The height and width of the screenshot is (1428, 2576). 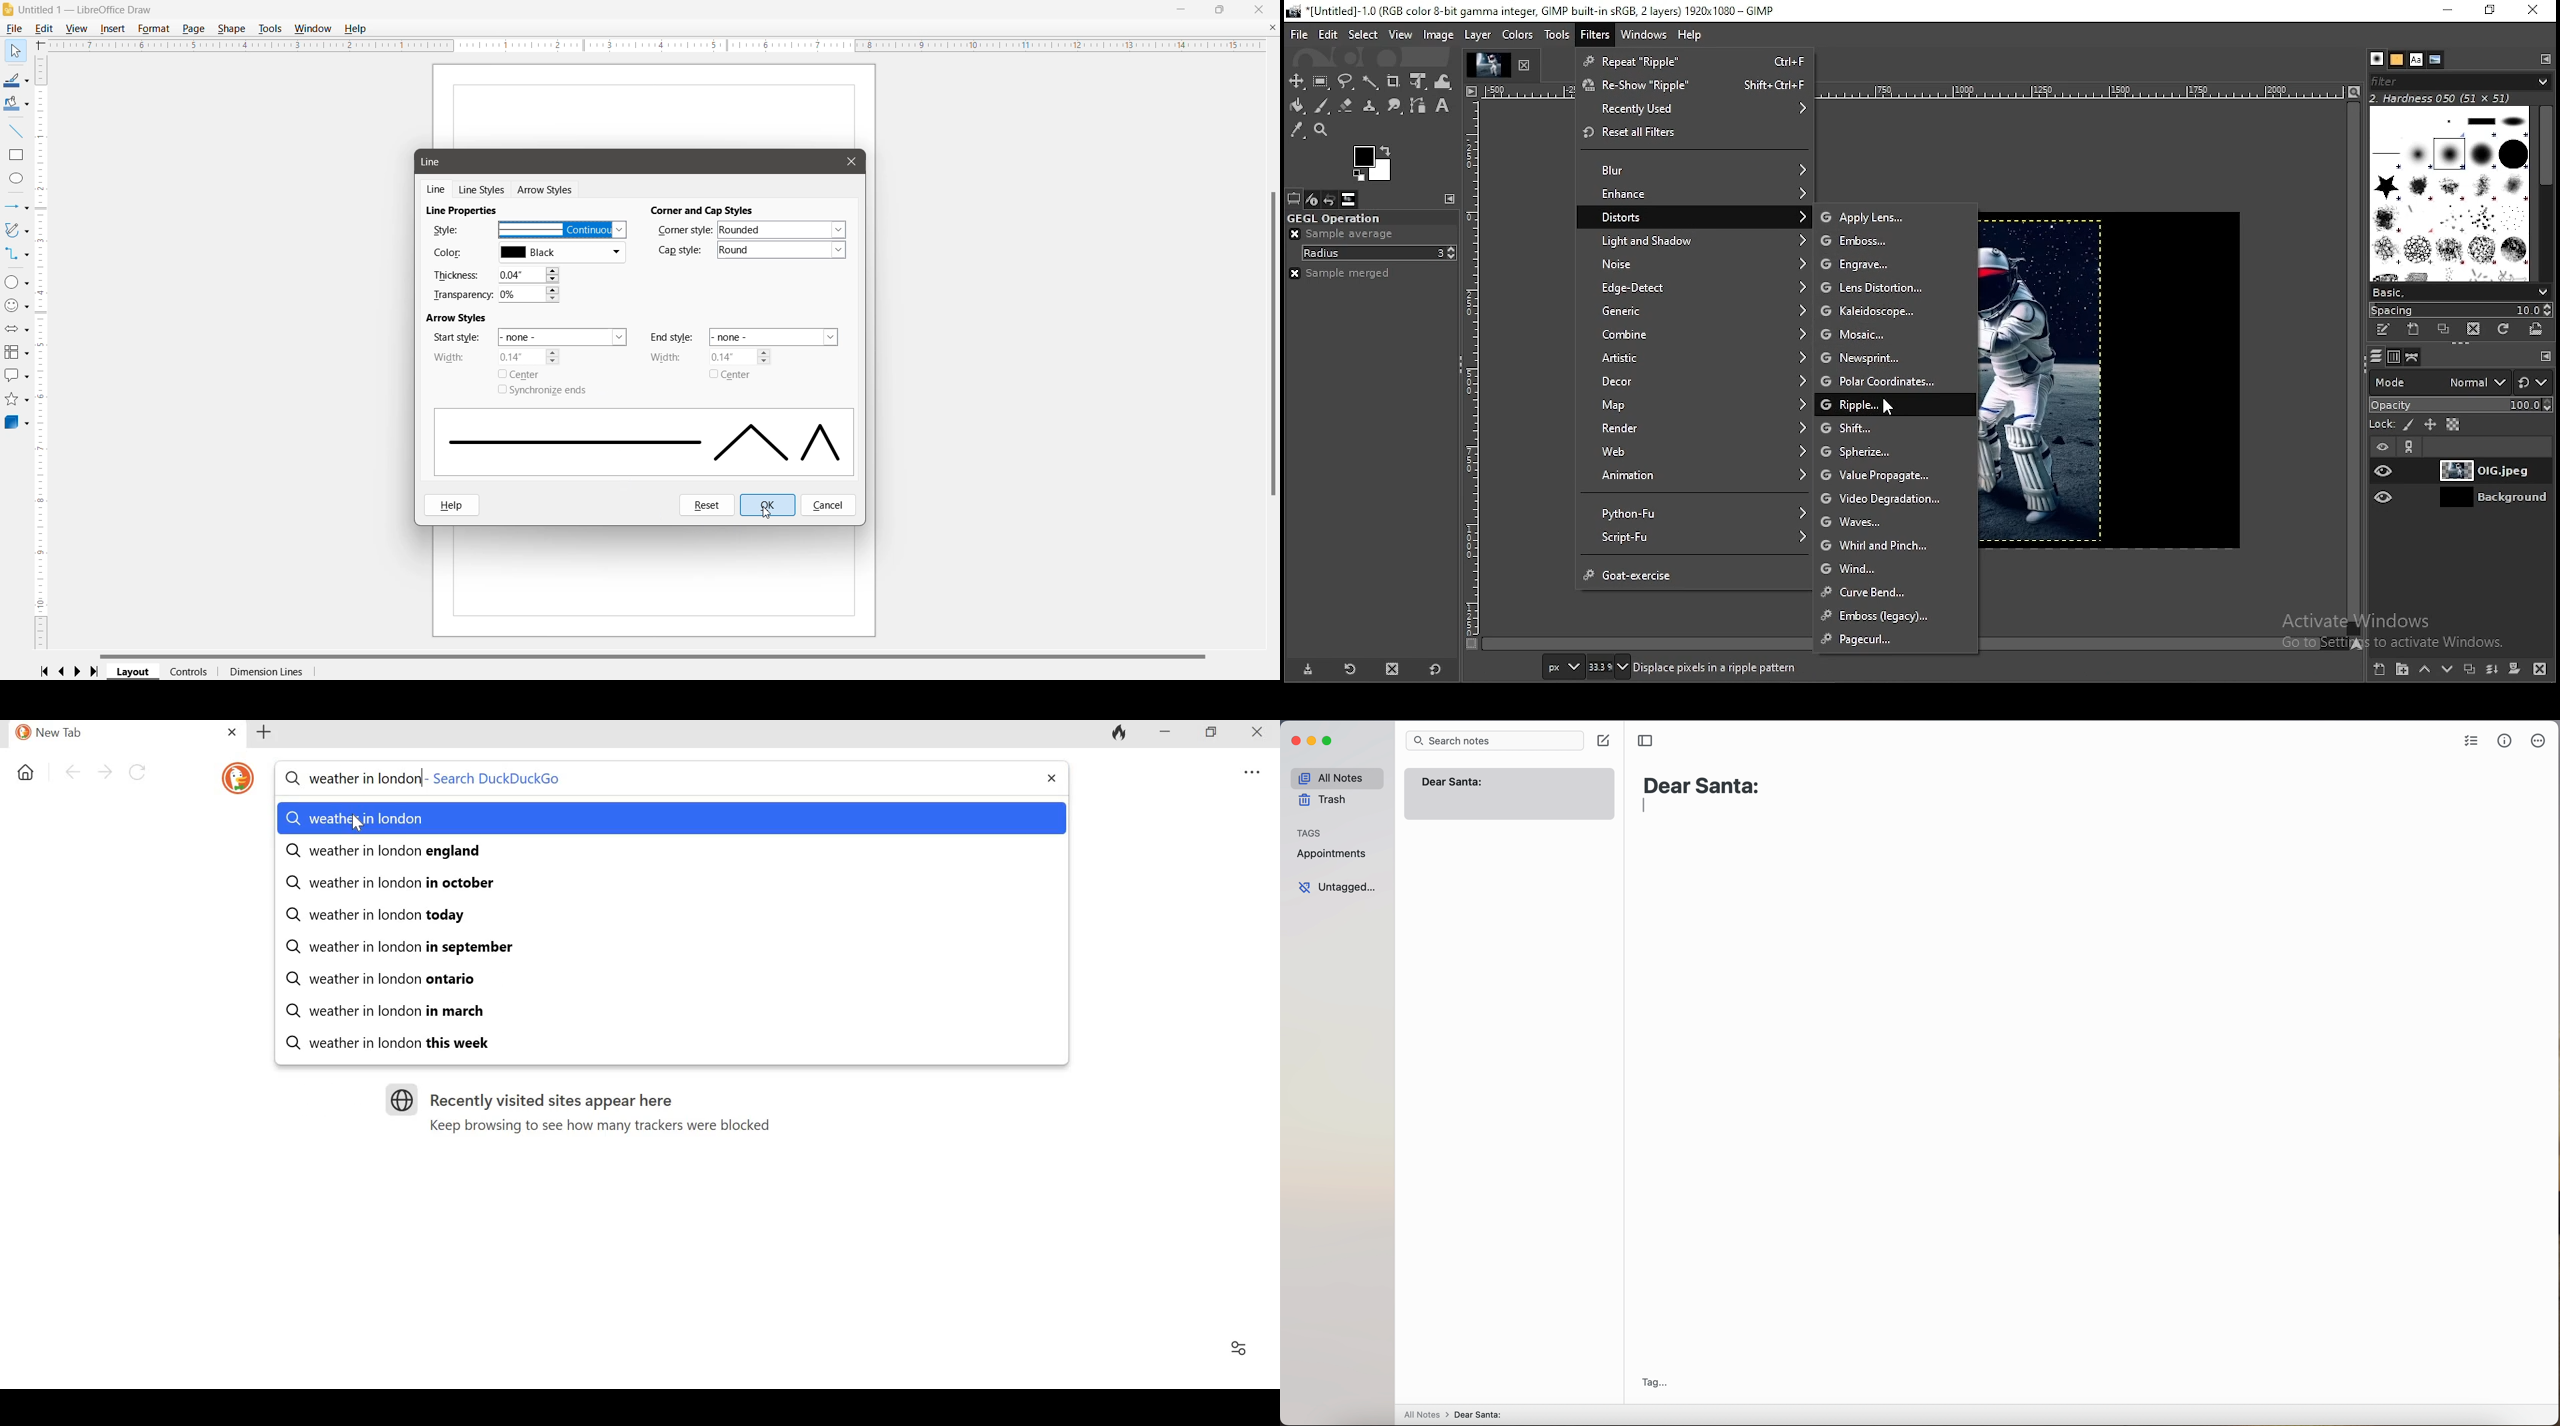 What do you see at coordinates (546, 391) in the screenshot?
I see `Synchronize ends` at bounding box center [546, 391].